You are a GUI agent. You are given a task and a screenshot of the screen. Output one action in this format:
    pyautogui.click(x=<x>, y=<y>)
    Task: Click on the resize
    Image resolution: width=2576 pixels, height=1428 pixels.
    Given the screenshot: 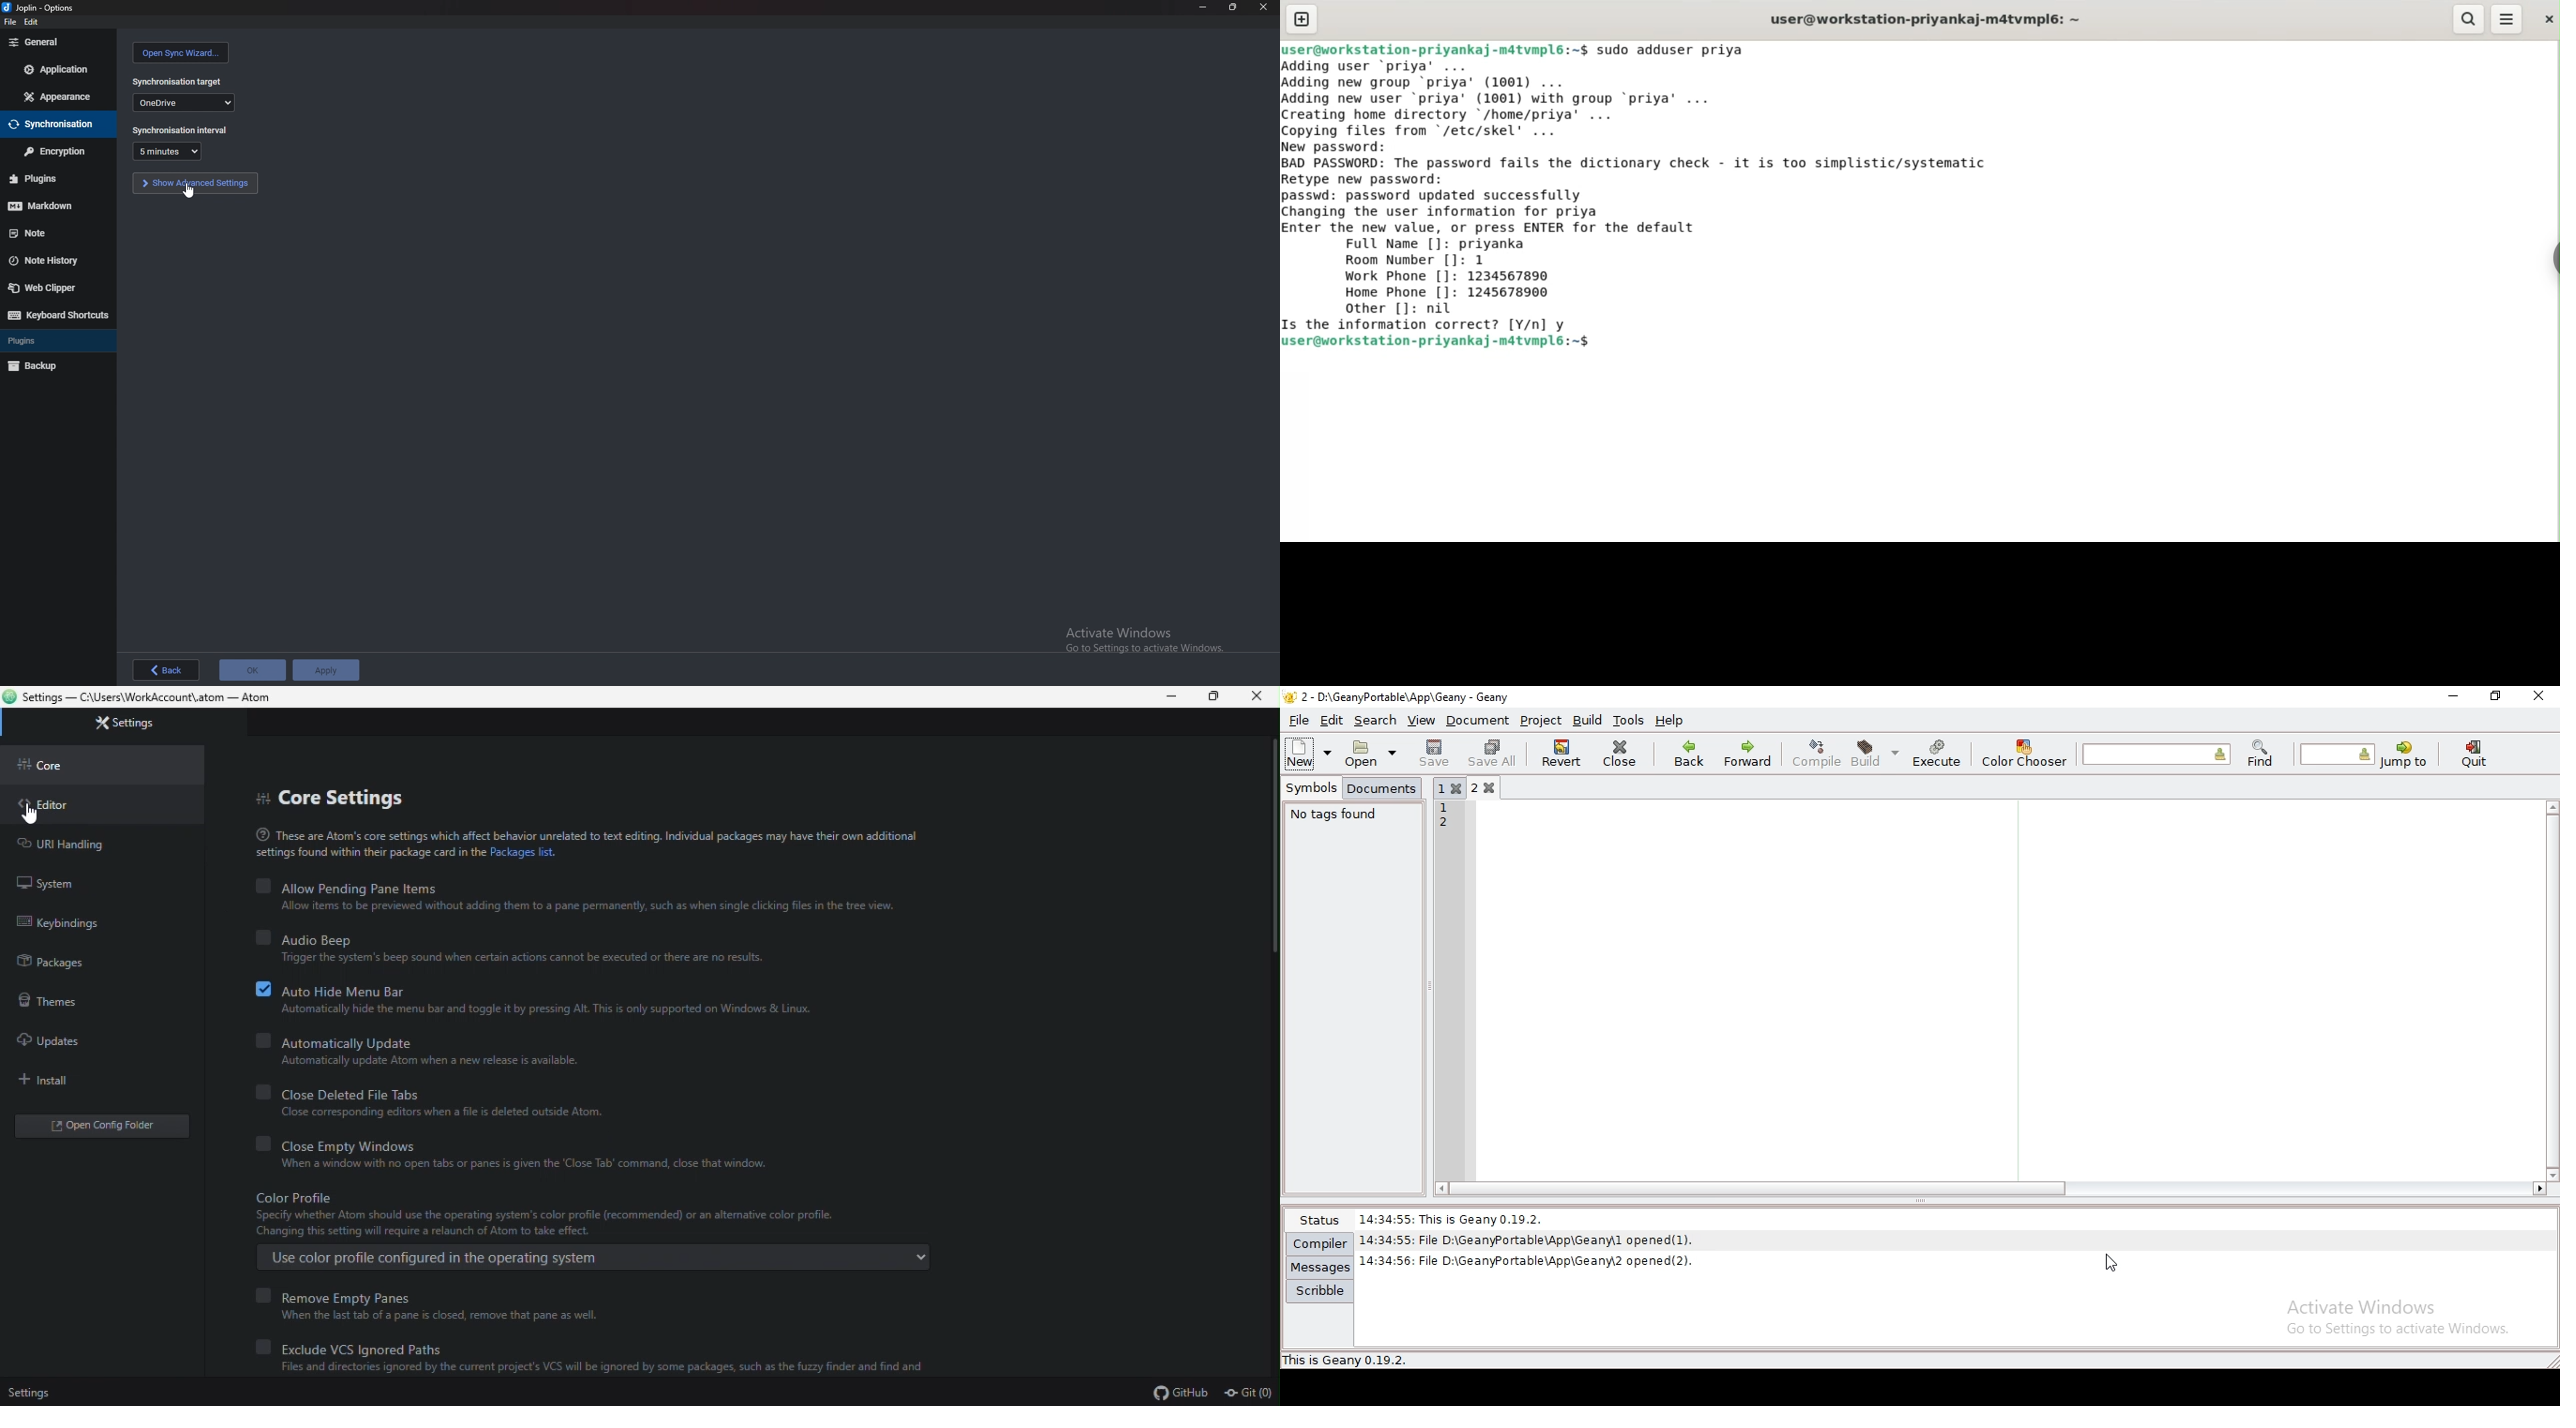 What is the action you would take?
    pyautogui.click(x=1231, y=7)
    